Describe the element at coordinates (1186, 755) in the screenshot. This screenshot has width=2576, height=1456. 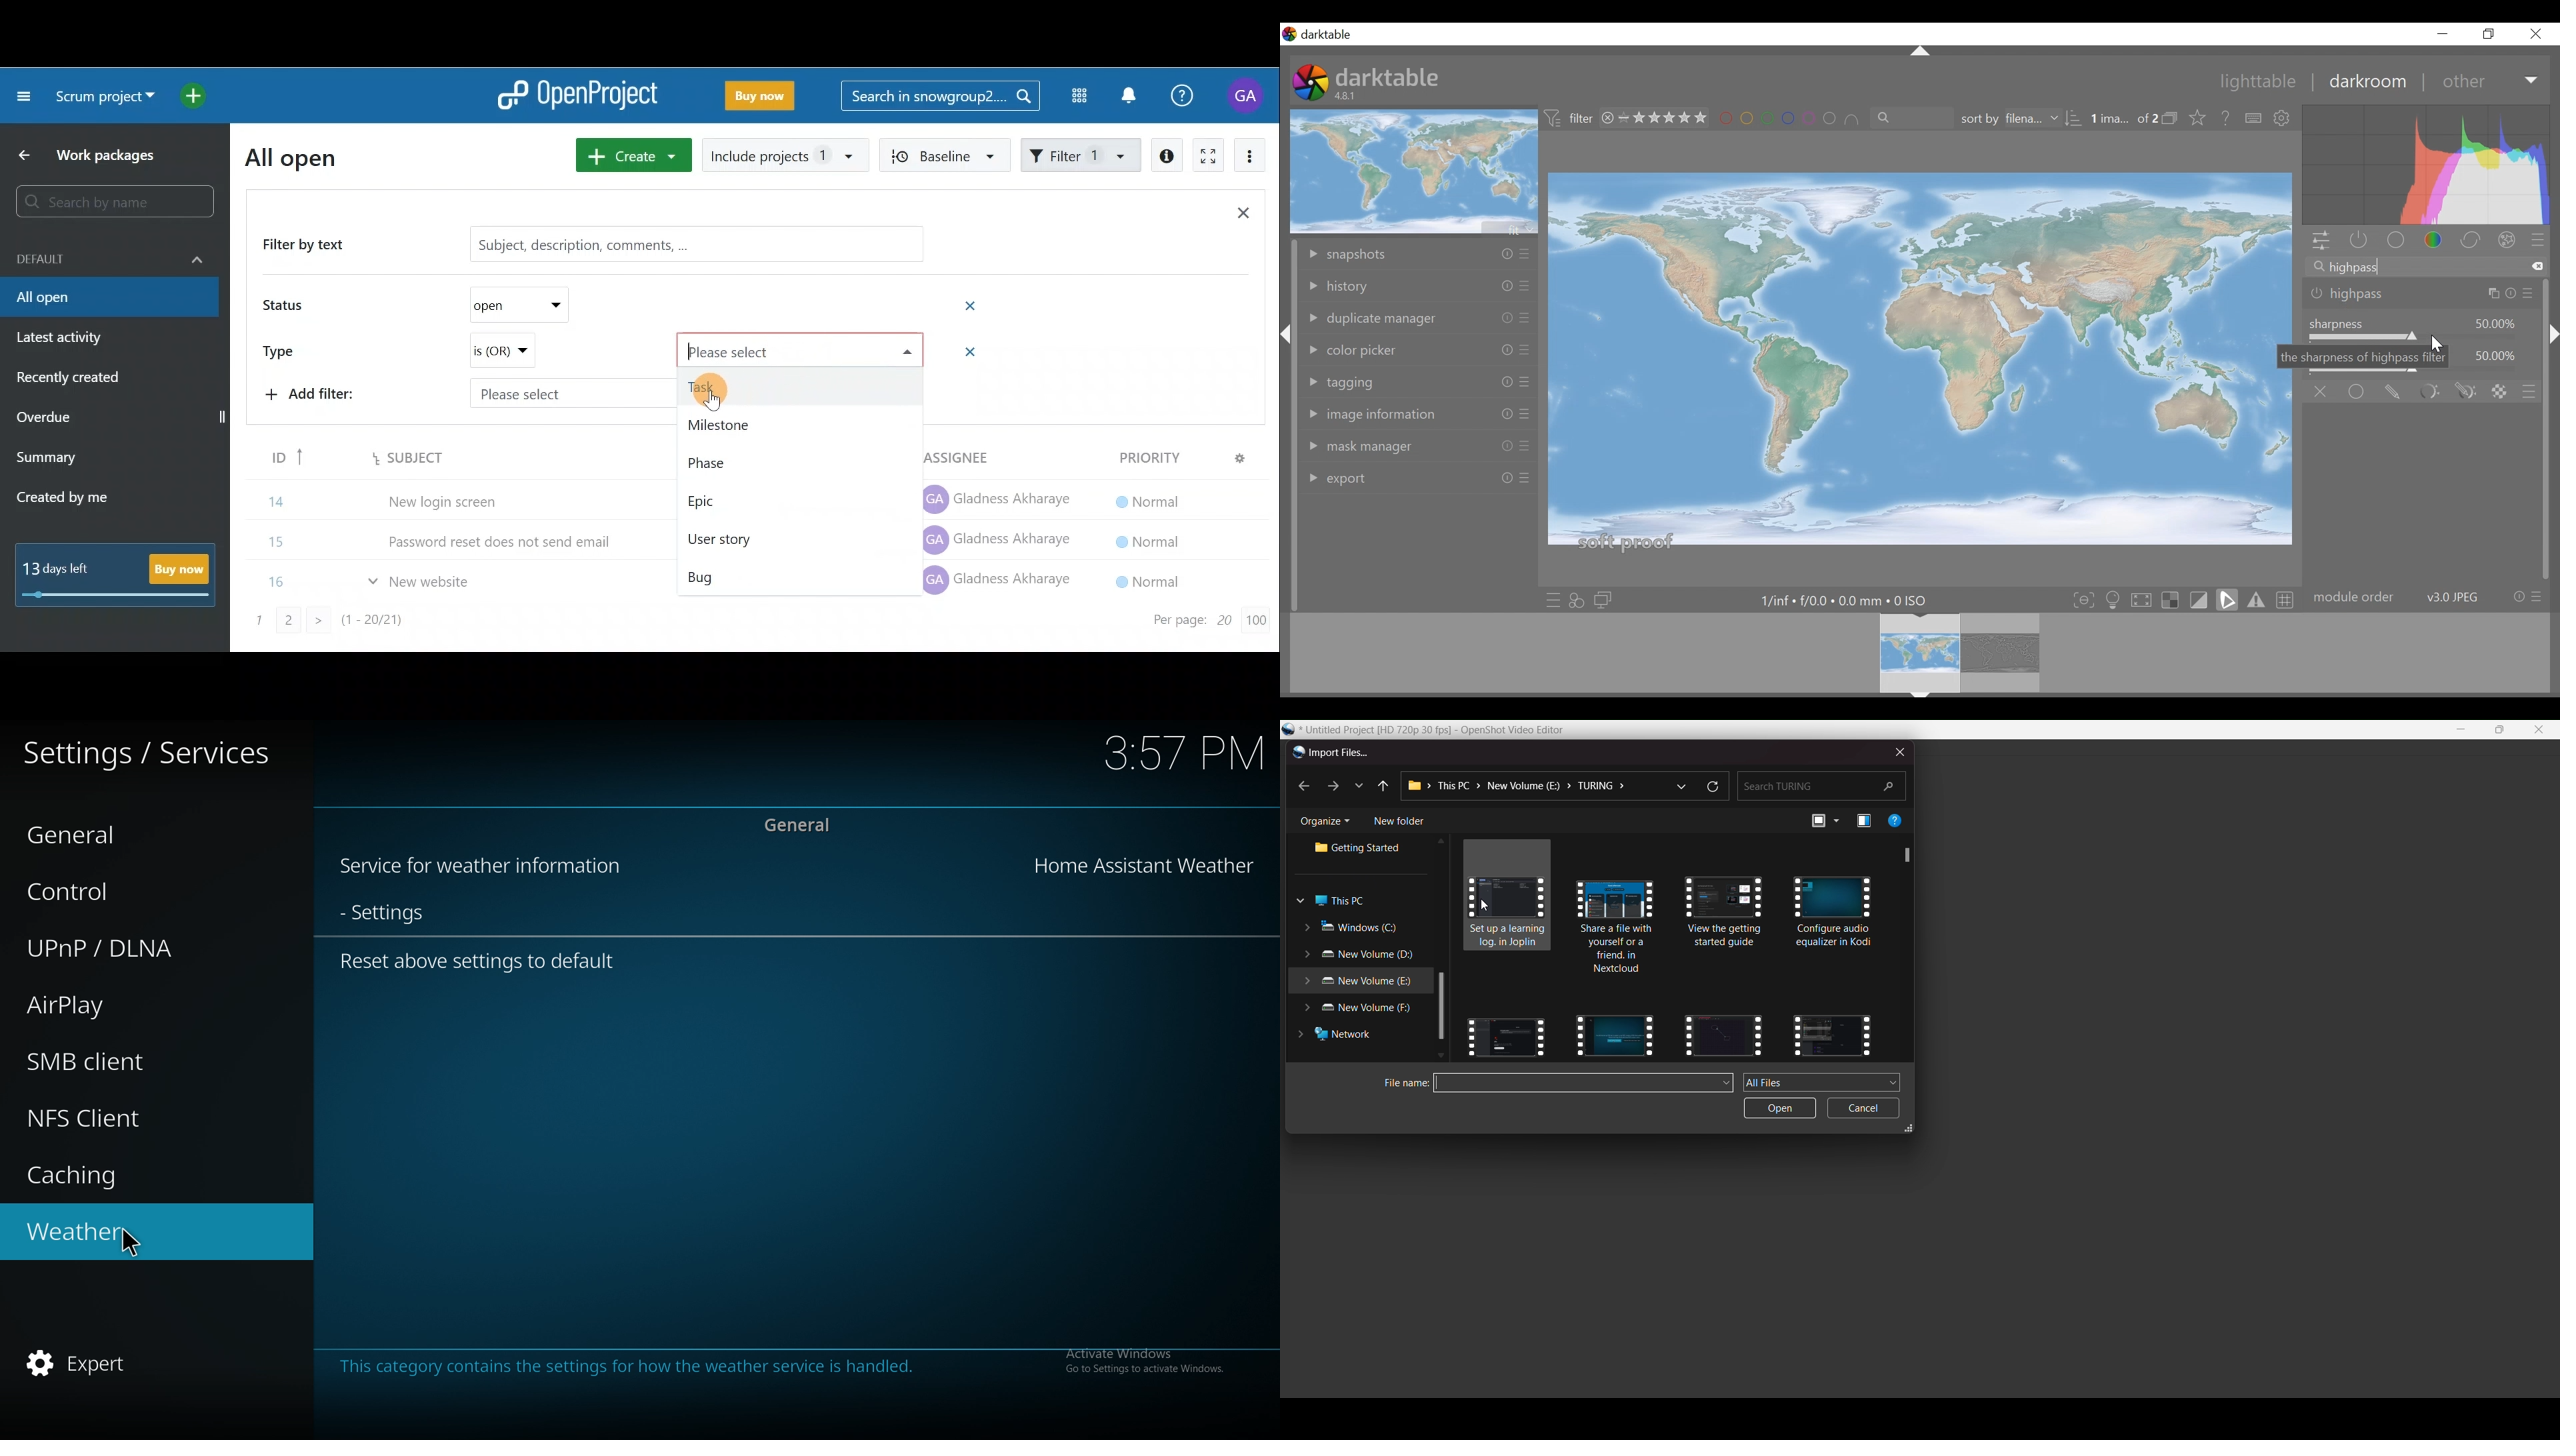
I see `Time` at that location.